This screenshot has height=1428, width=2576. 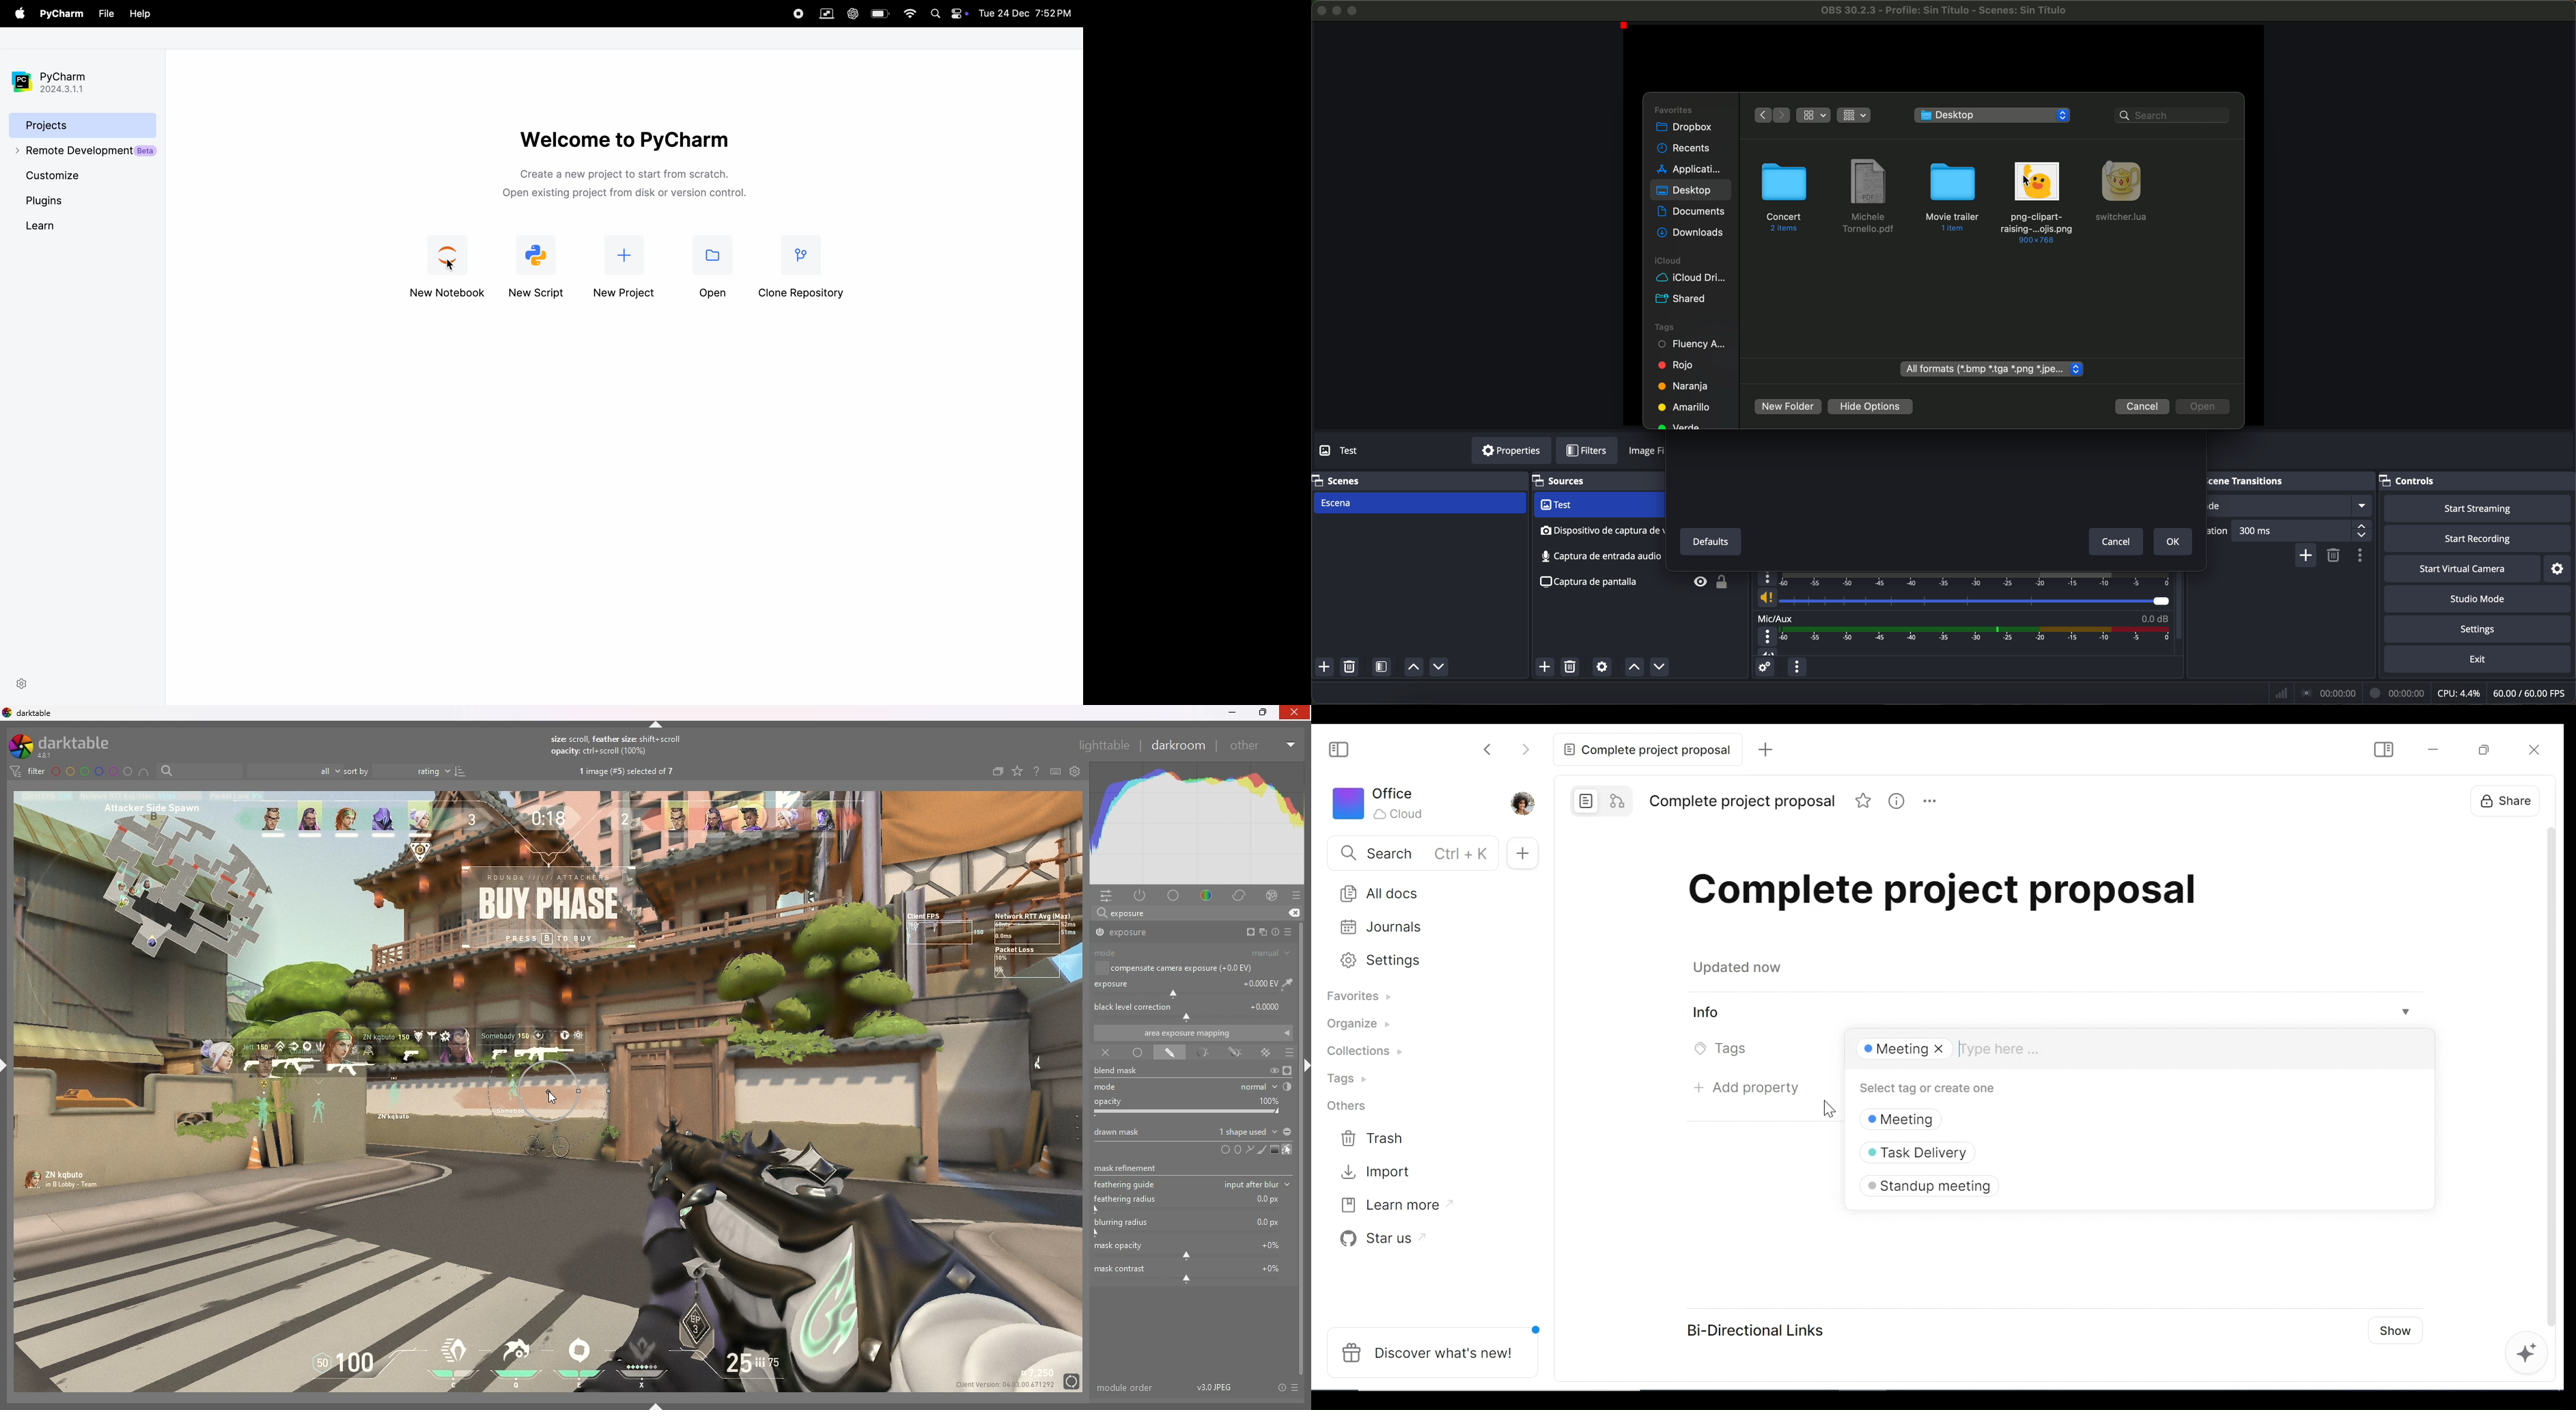 I want to click on OK, so click(x=2173, y=542).